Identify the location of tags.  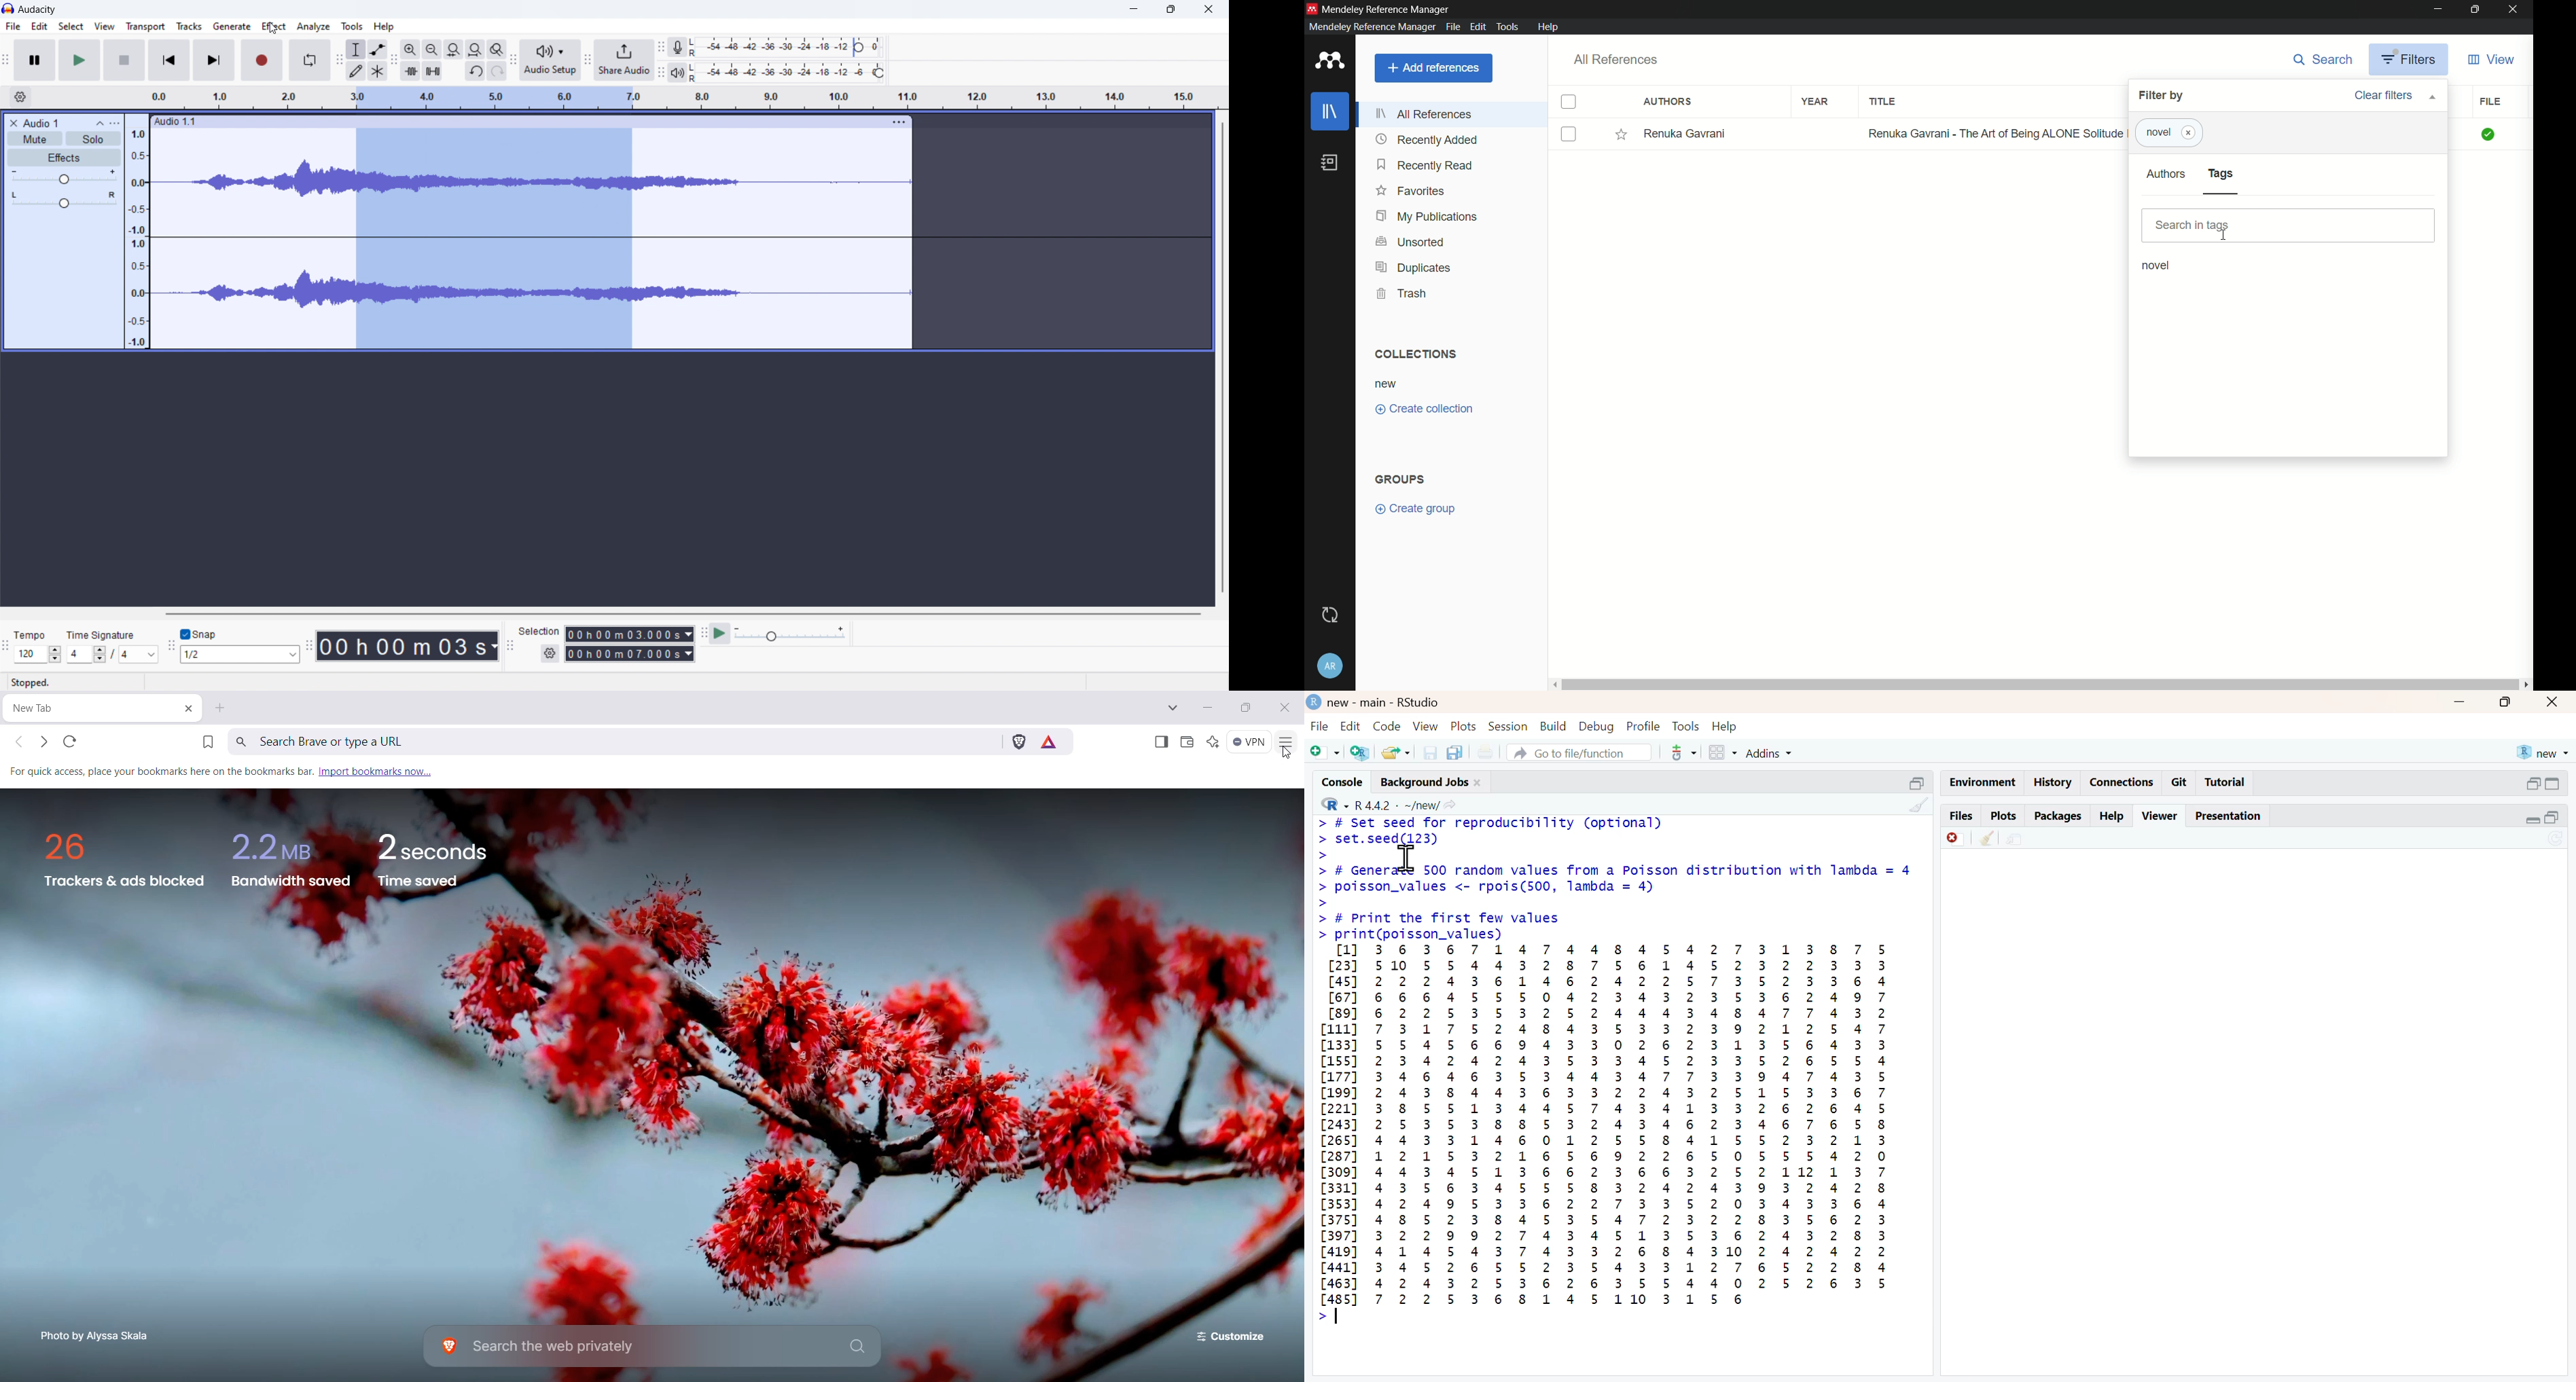
(2222, 173).